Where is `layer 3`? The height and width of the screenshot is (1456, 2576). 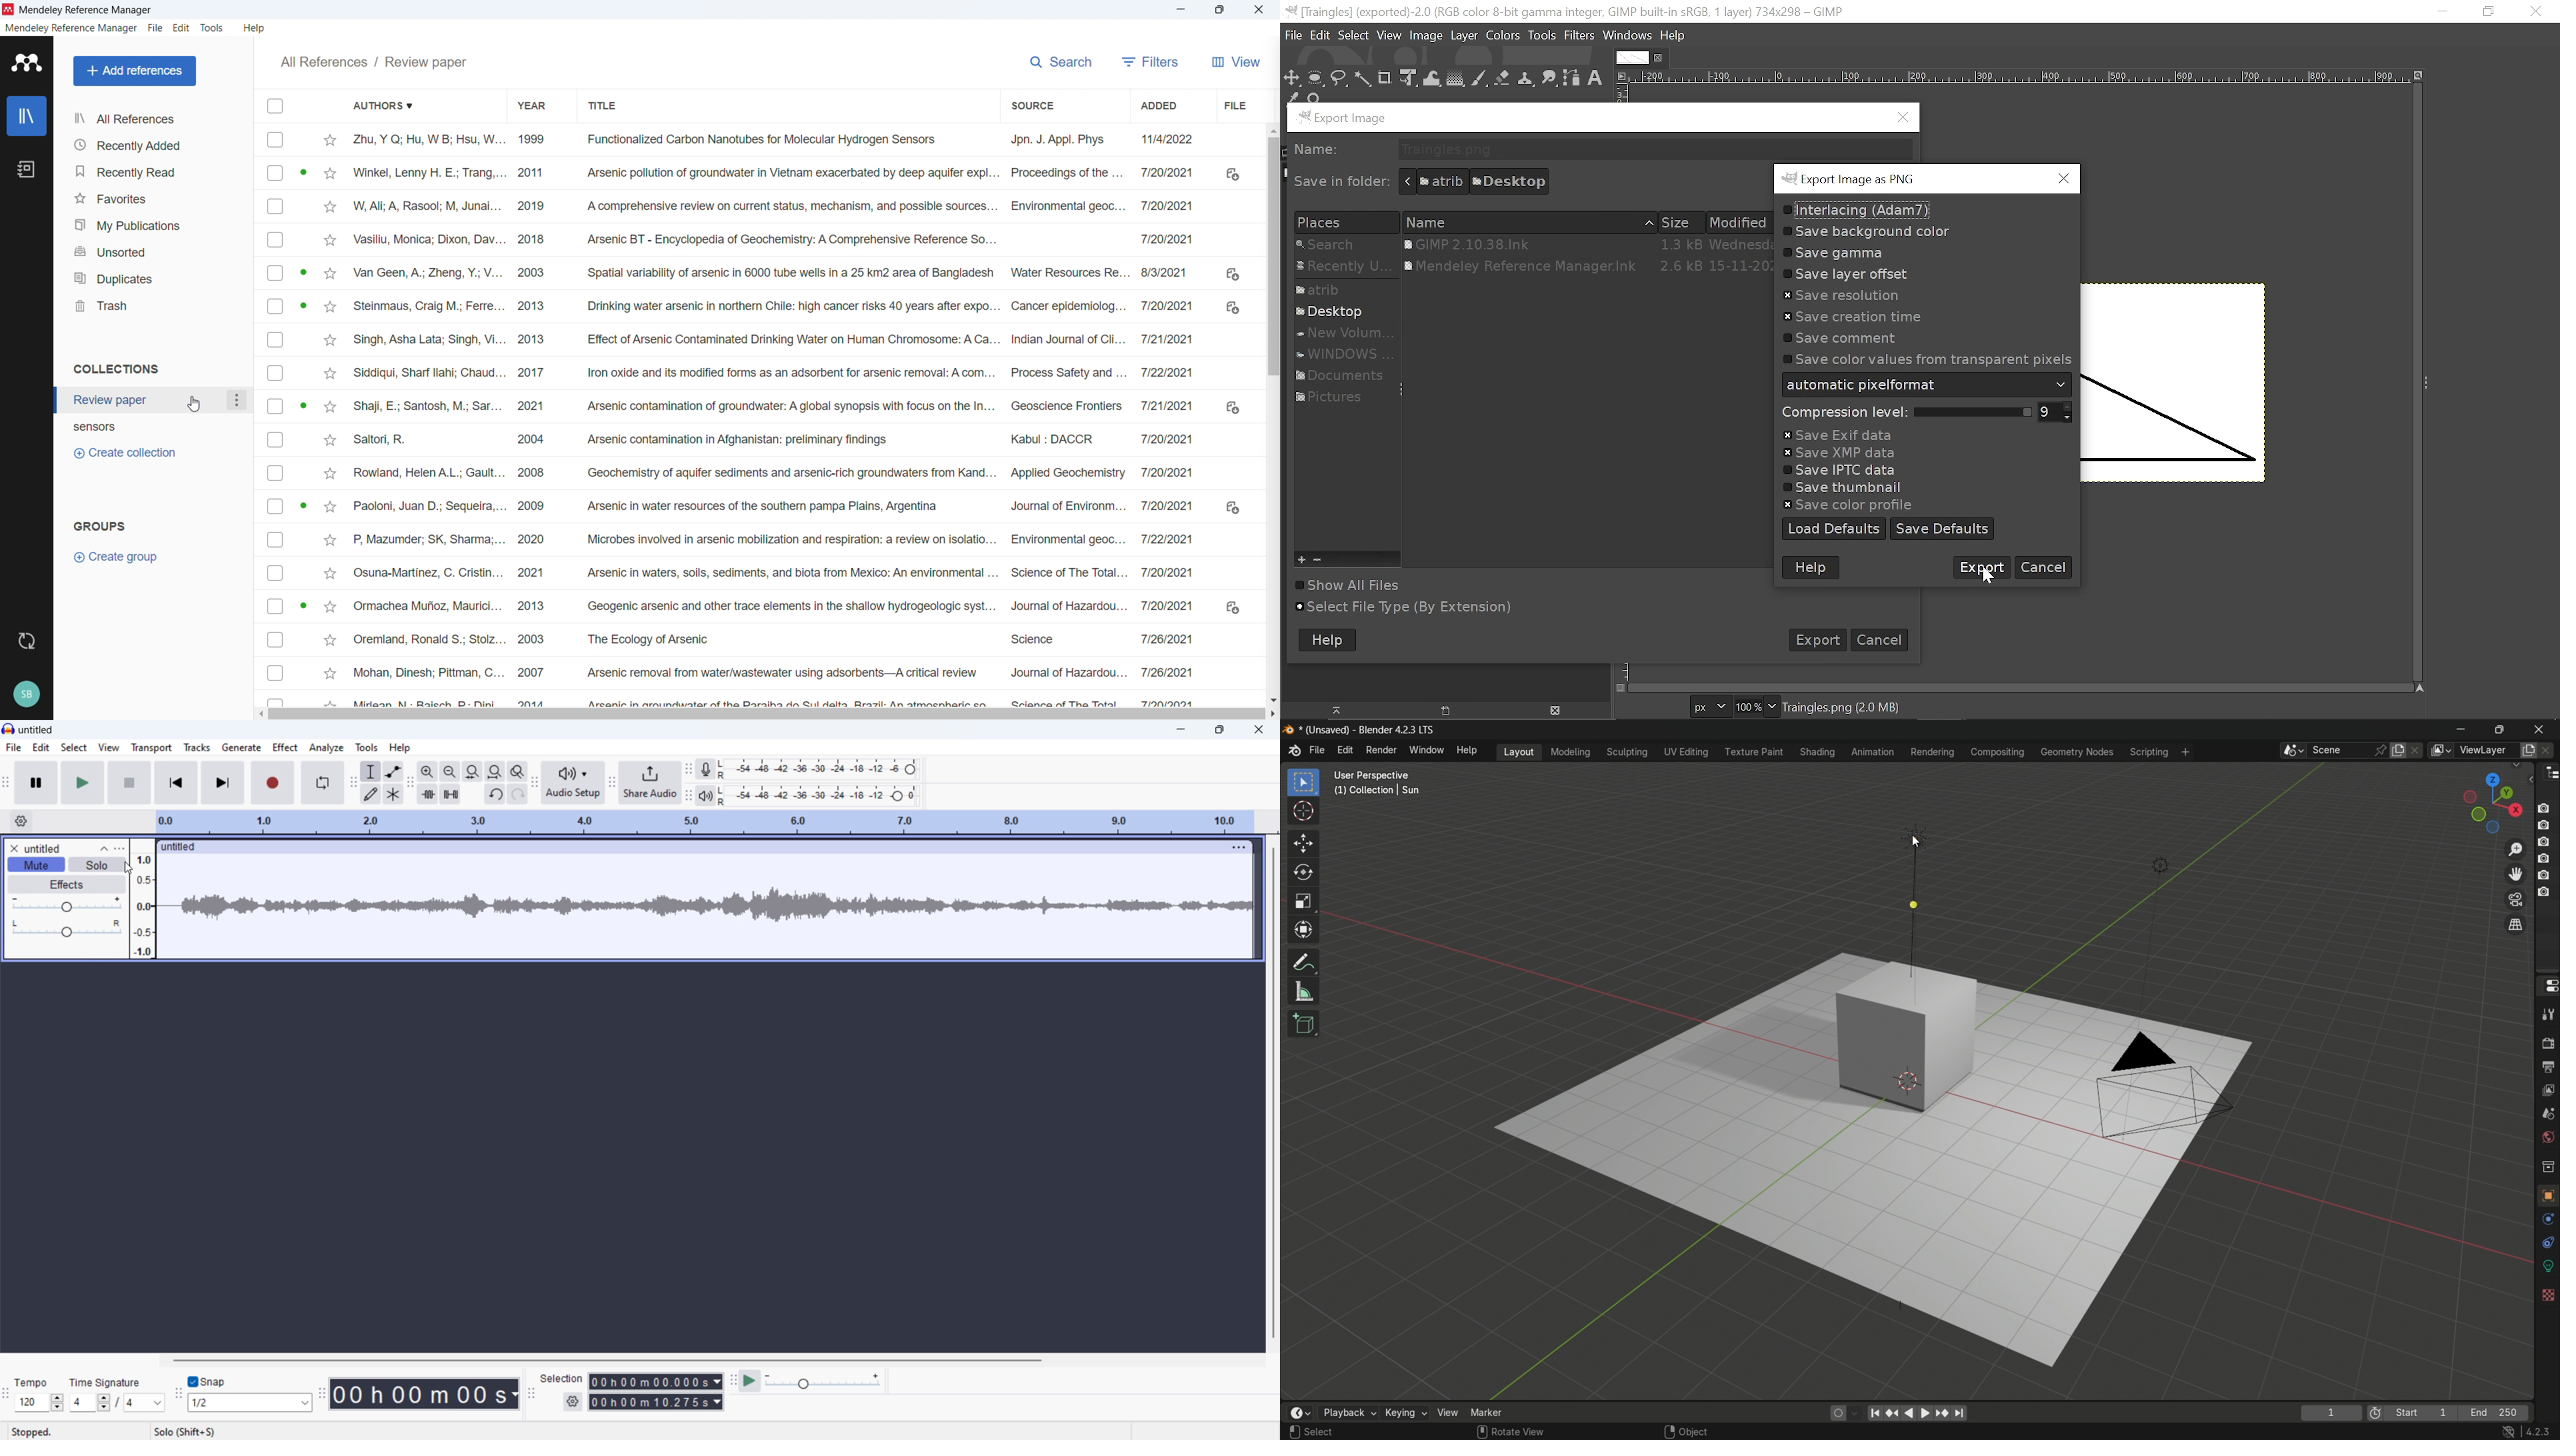 layer 3 is located at coordinates (2544, 841).